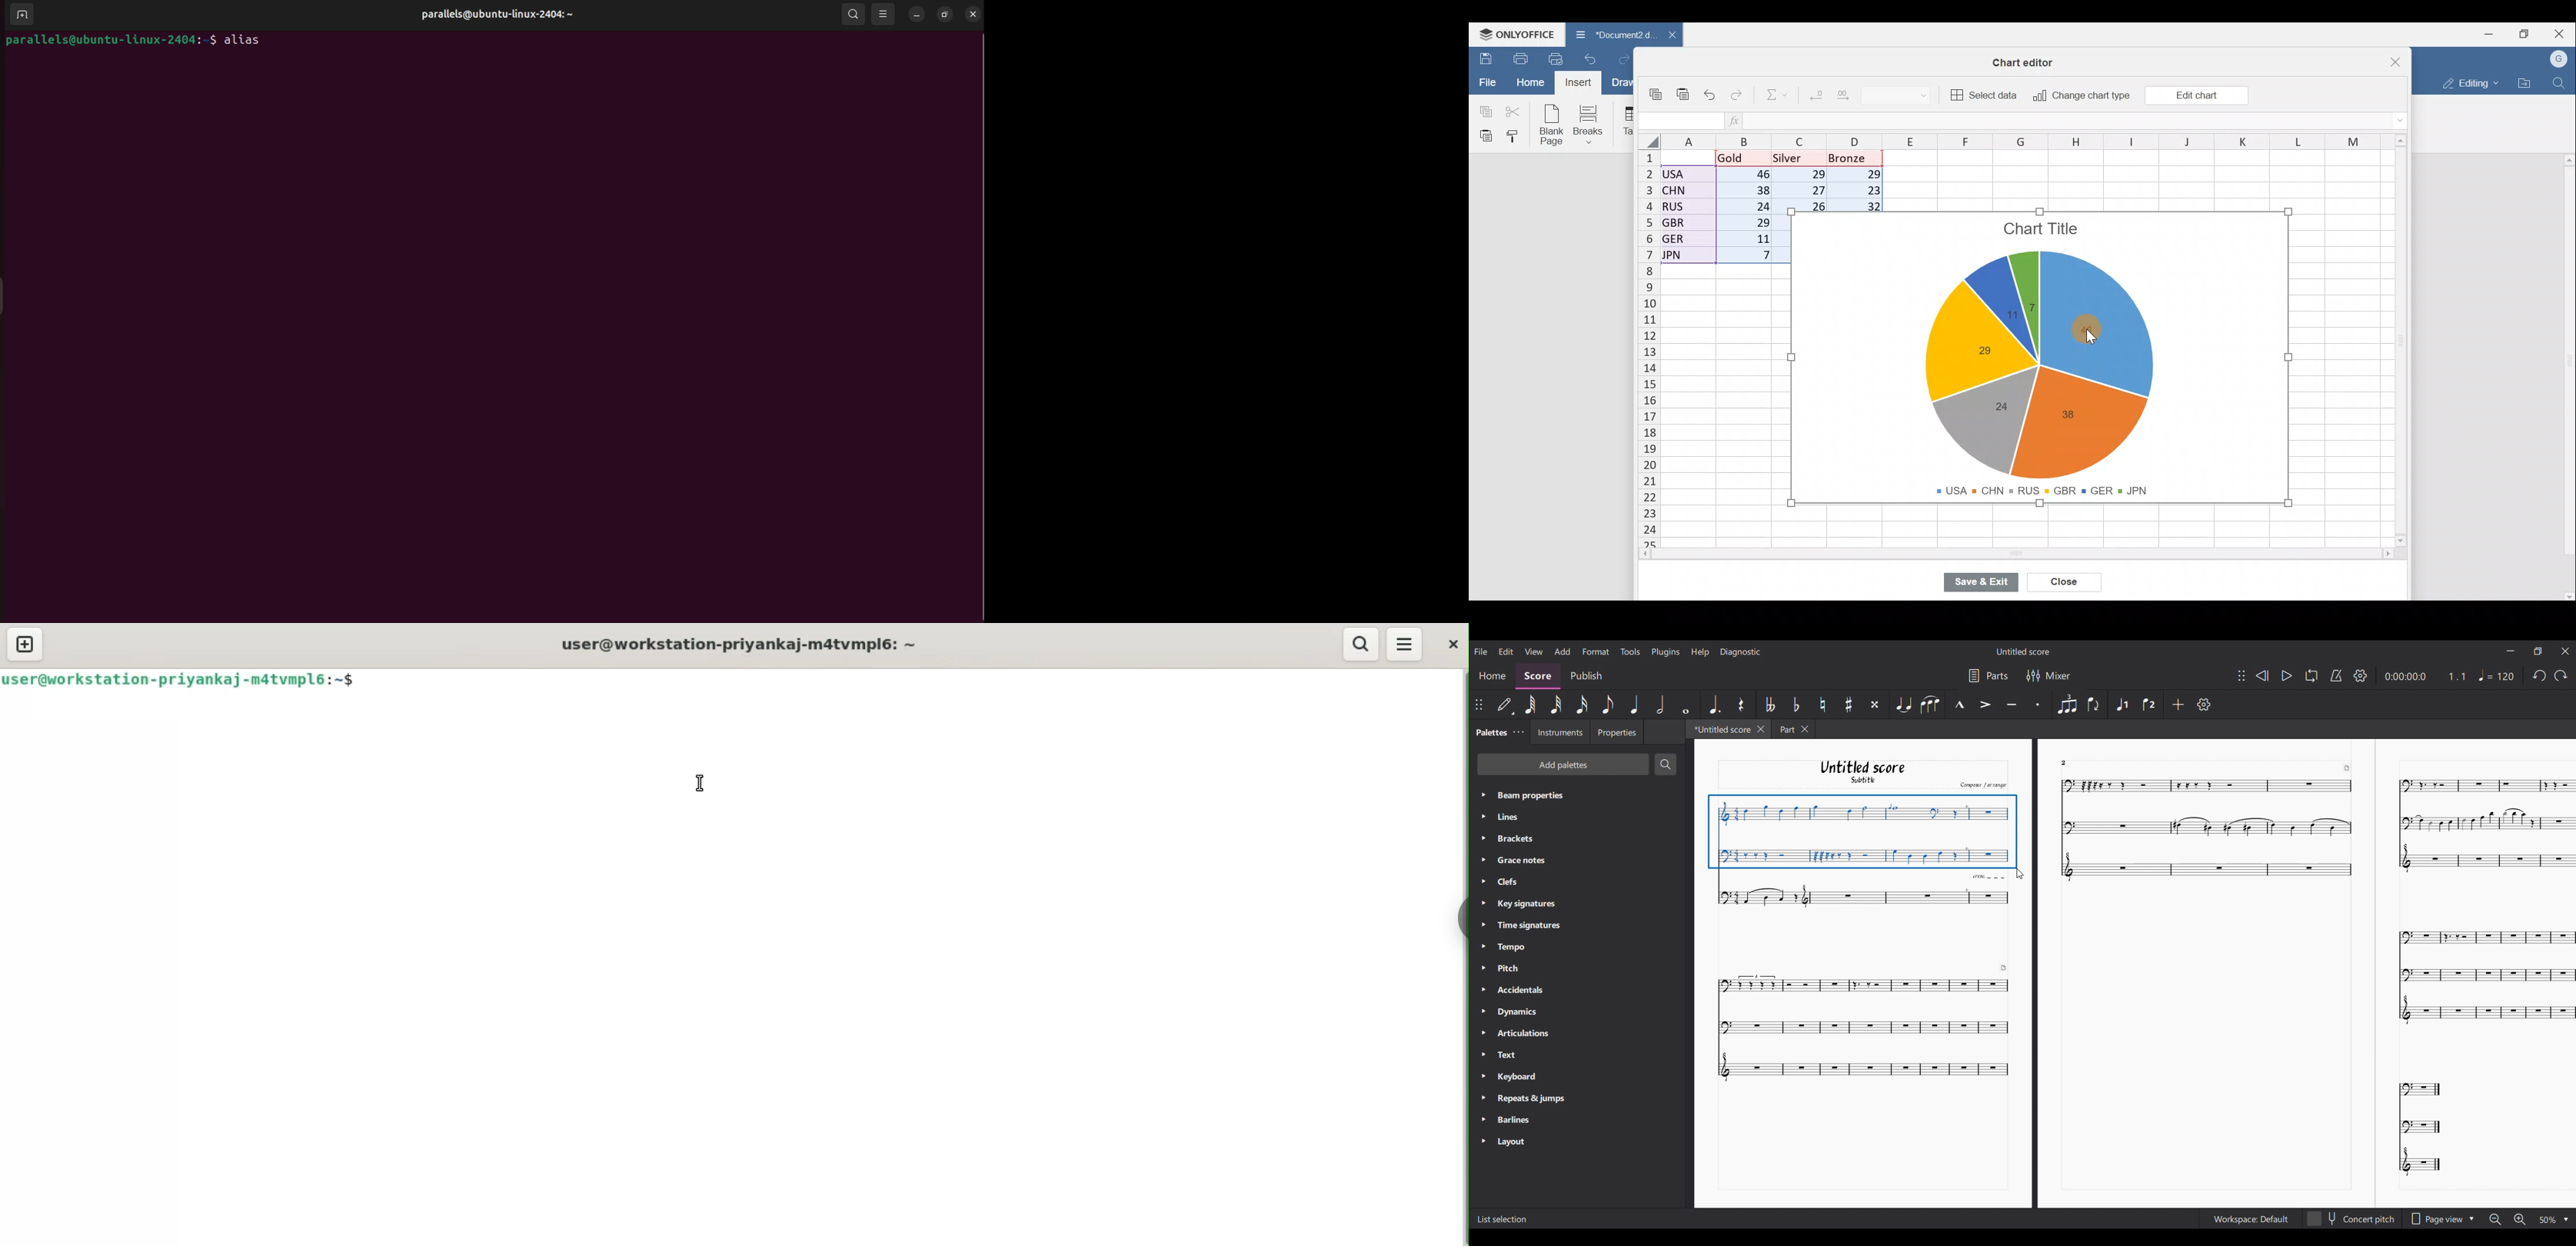 The width and height of the screenshot is (2576, 1260). What do you see at coordinates (1481, 1012) in the screenshot?
I see `` at bounding box center [1481, 1012].